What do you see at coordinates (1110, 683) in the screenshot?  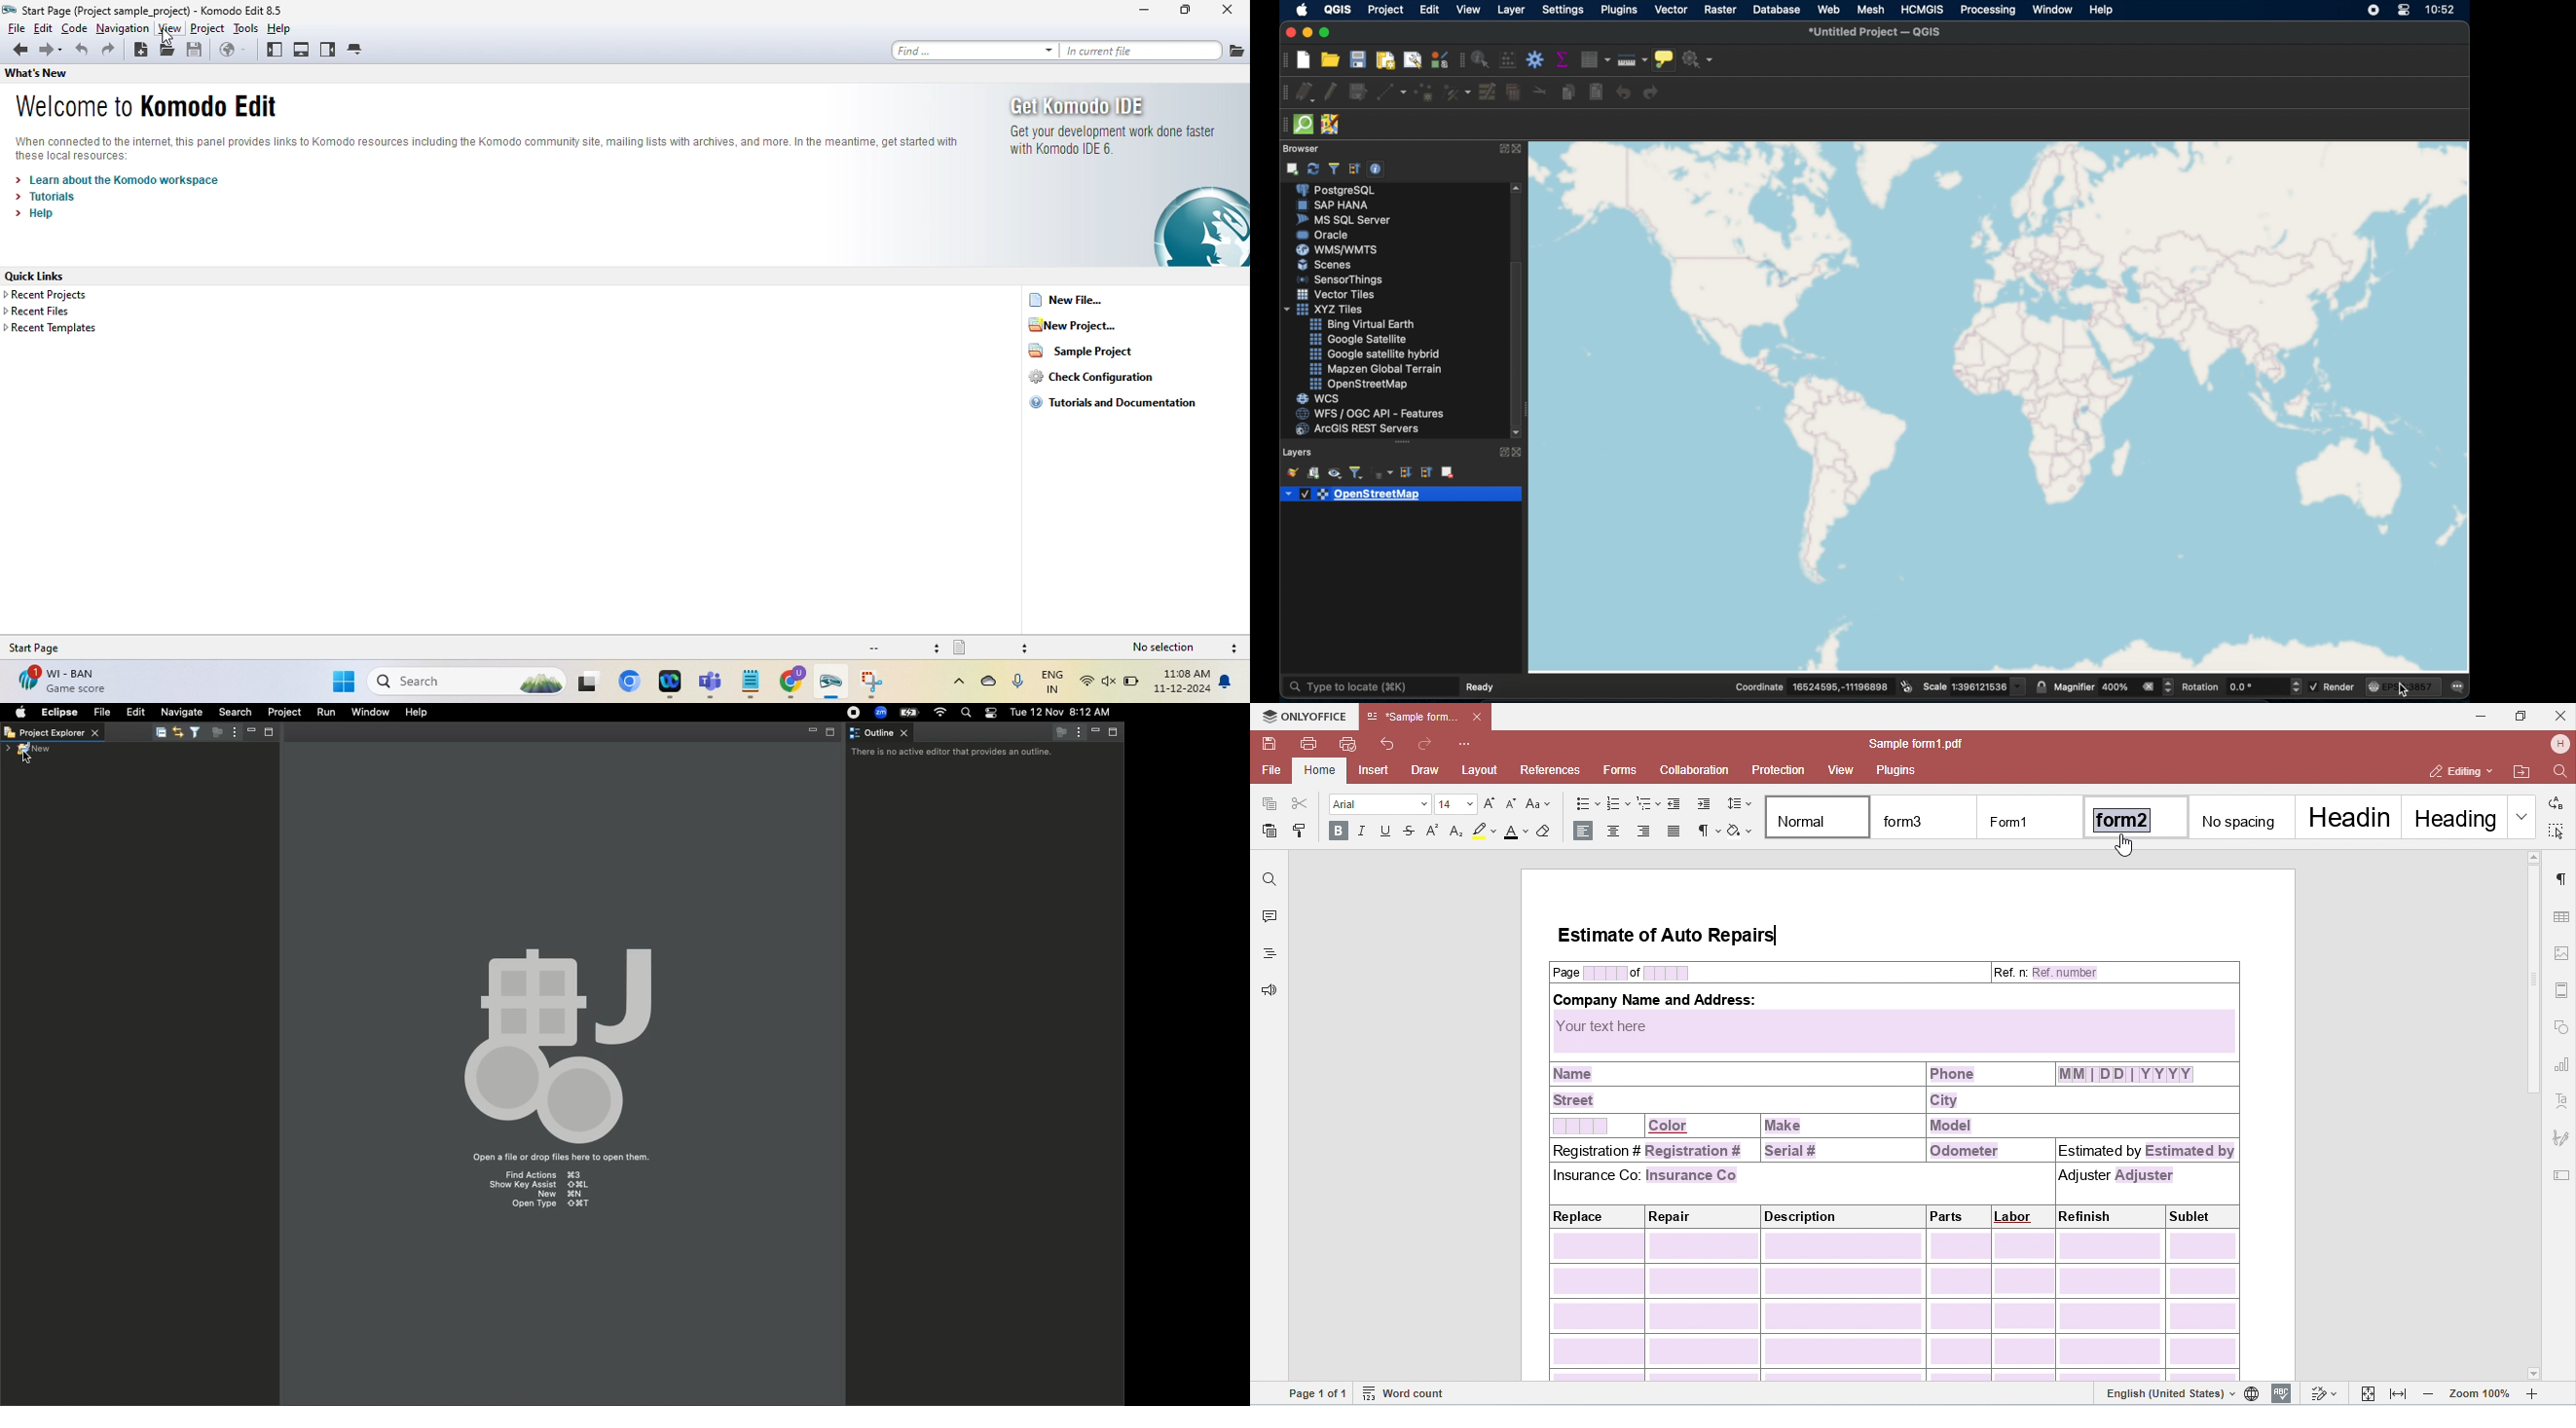 I see `speakers` at bounding box center [1110, 683].